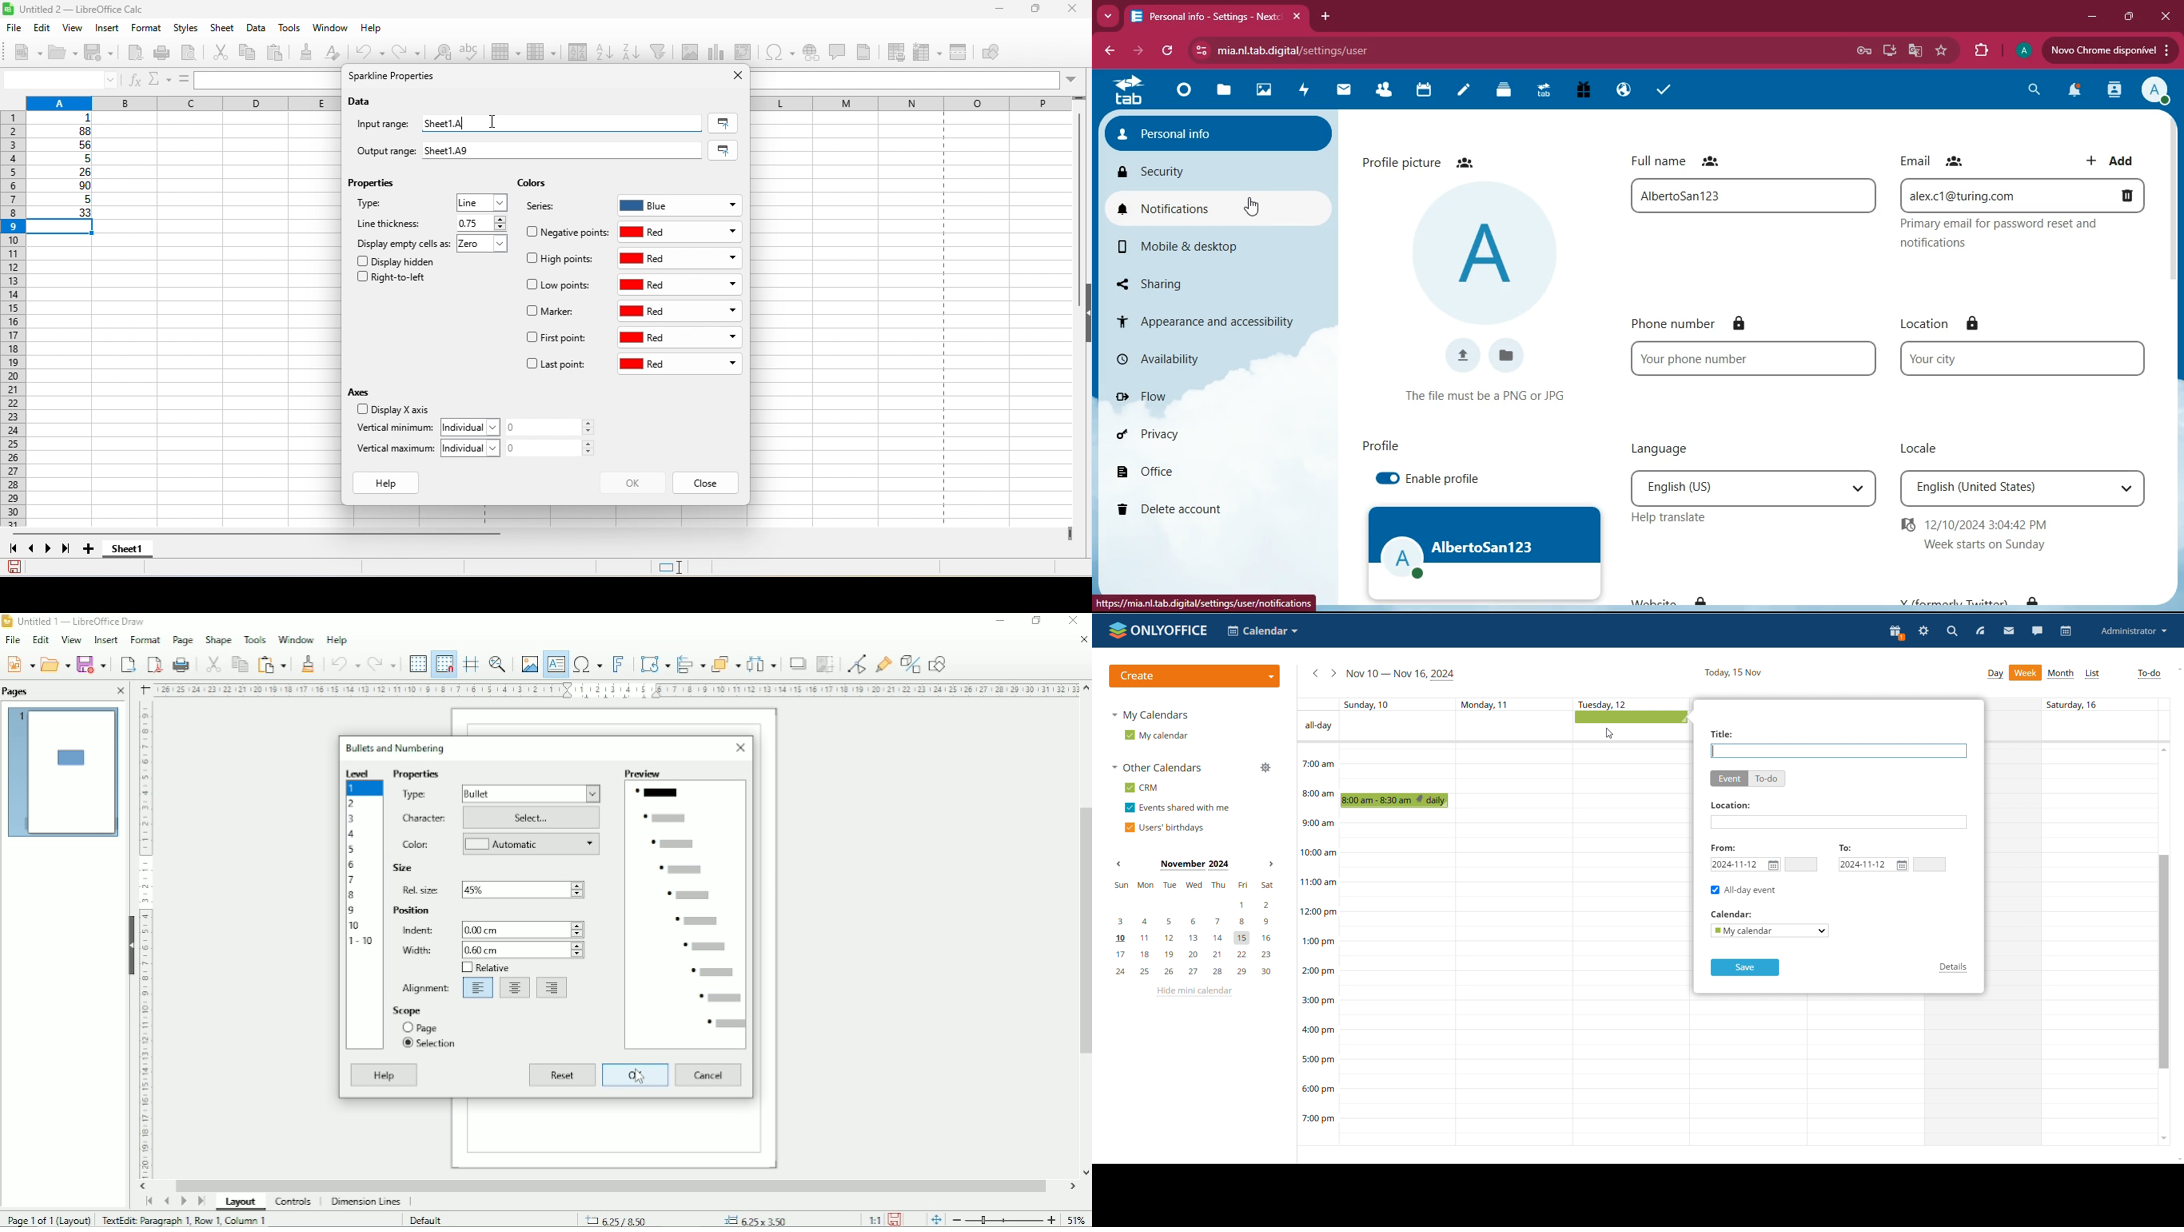 The width and height of the screenshot is (2184, 1232). What do you see at coordinates (1940, 325) in the screenshot?
I see `location` at bounding box center [1940, 325].